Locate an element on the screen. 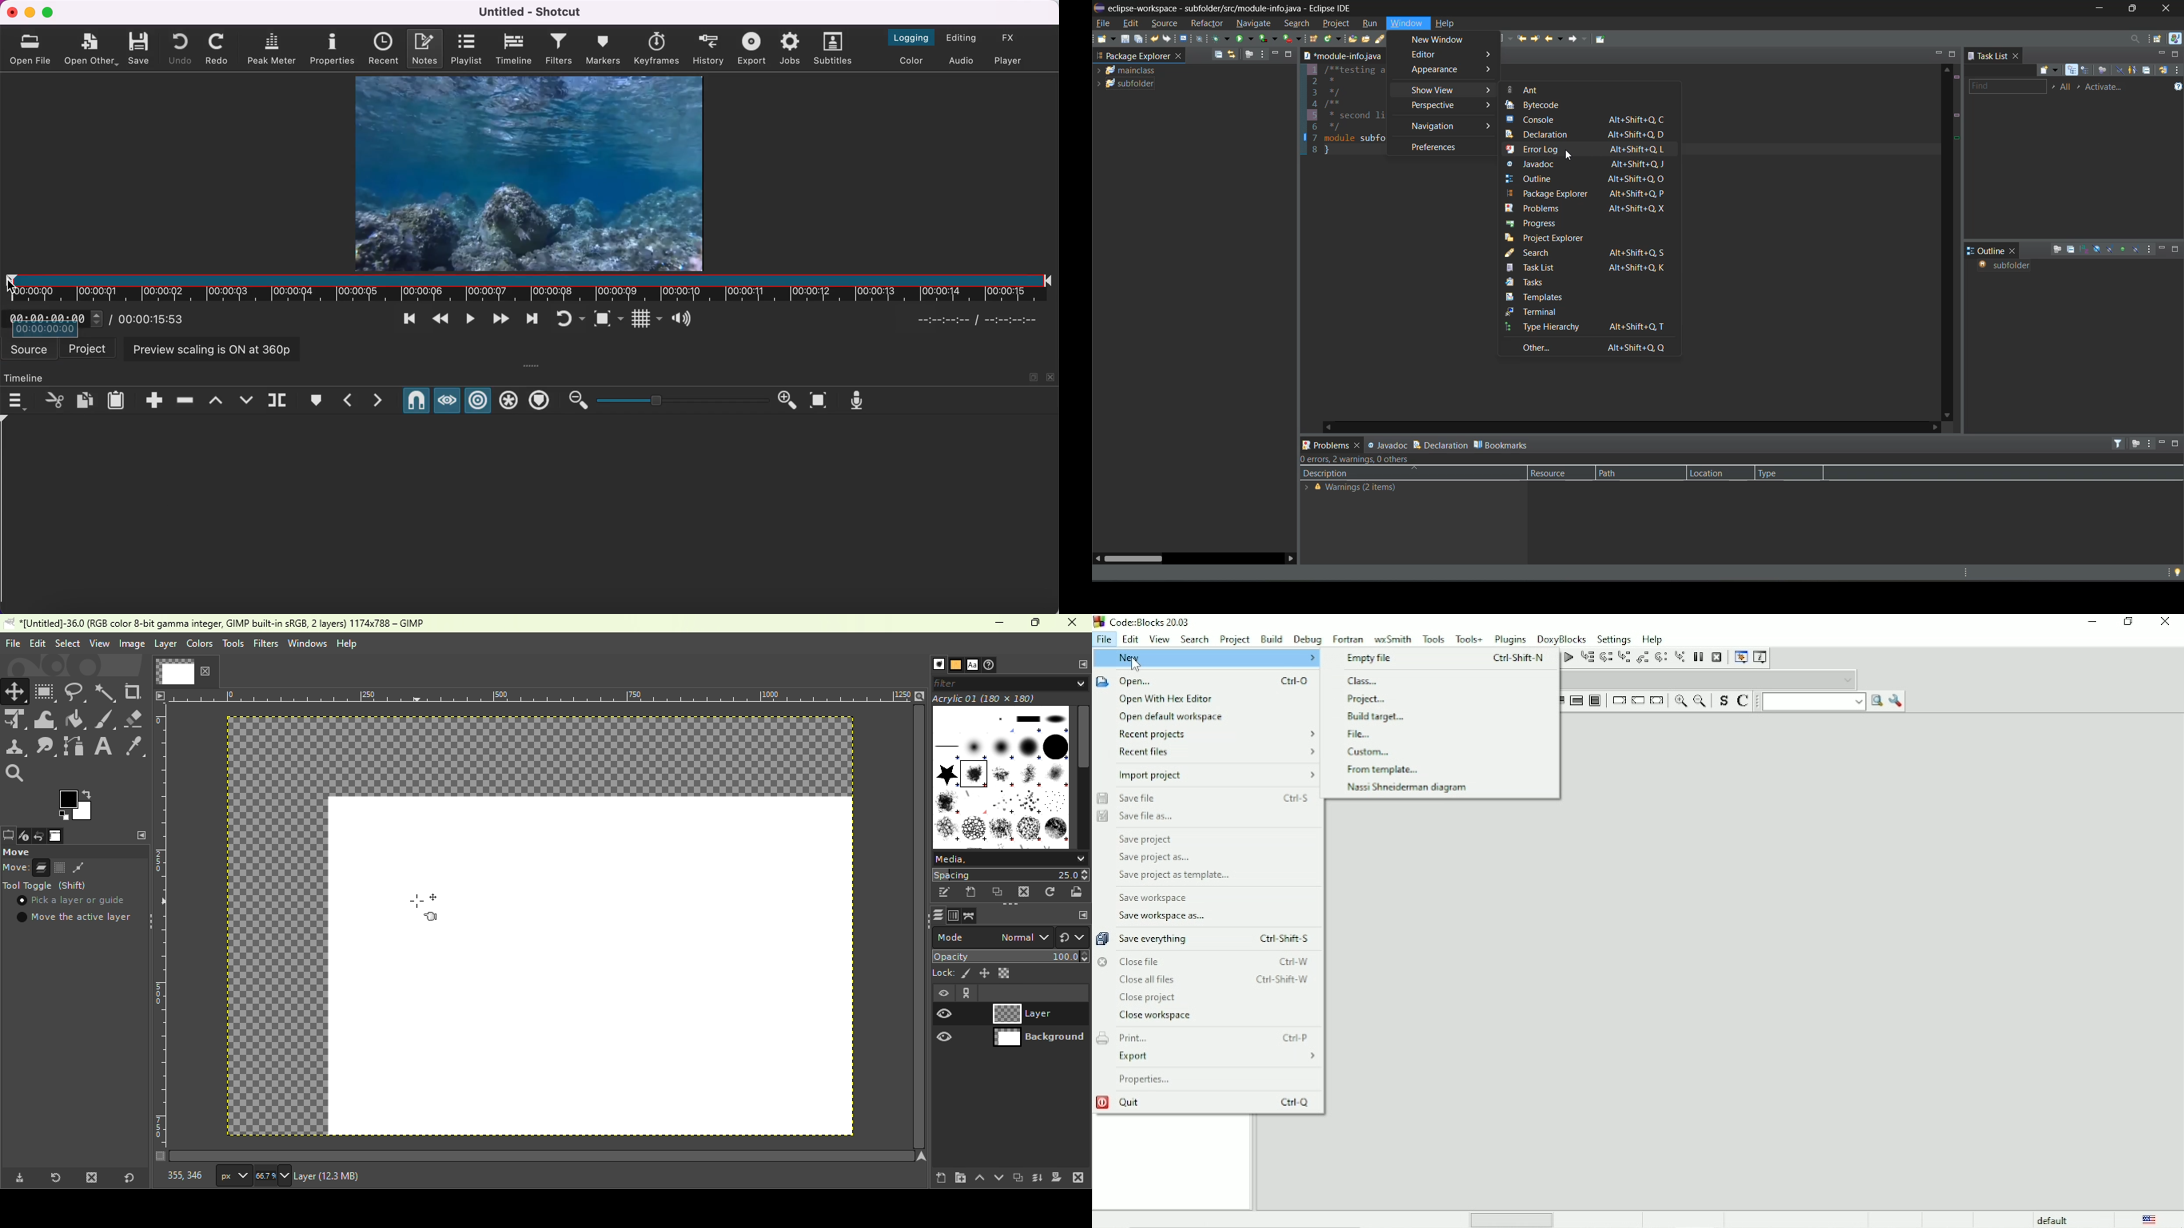 This screenshot has width=2184, height=1232. find is located at coordinates (2007, 88).